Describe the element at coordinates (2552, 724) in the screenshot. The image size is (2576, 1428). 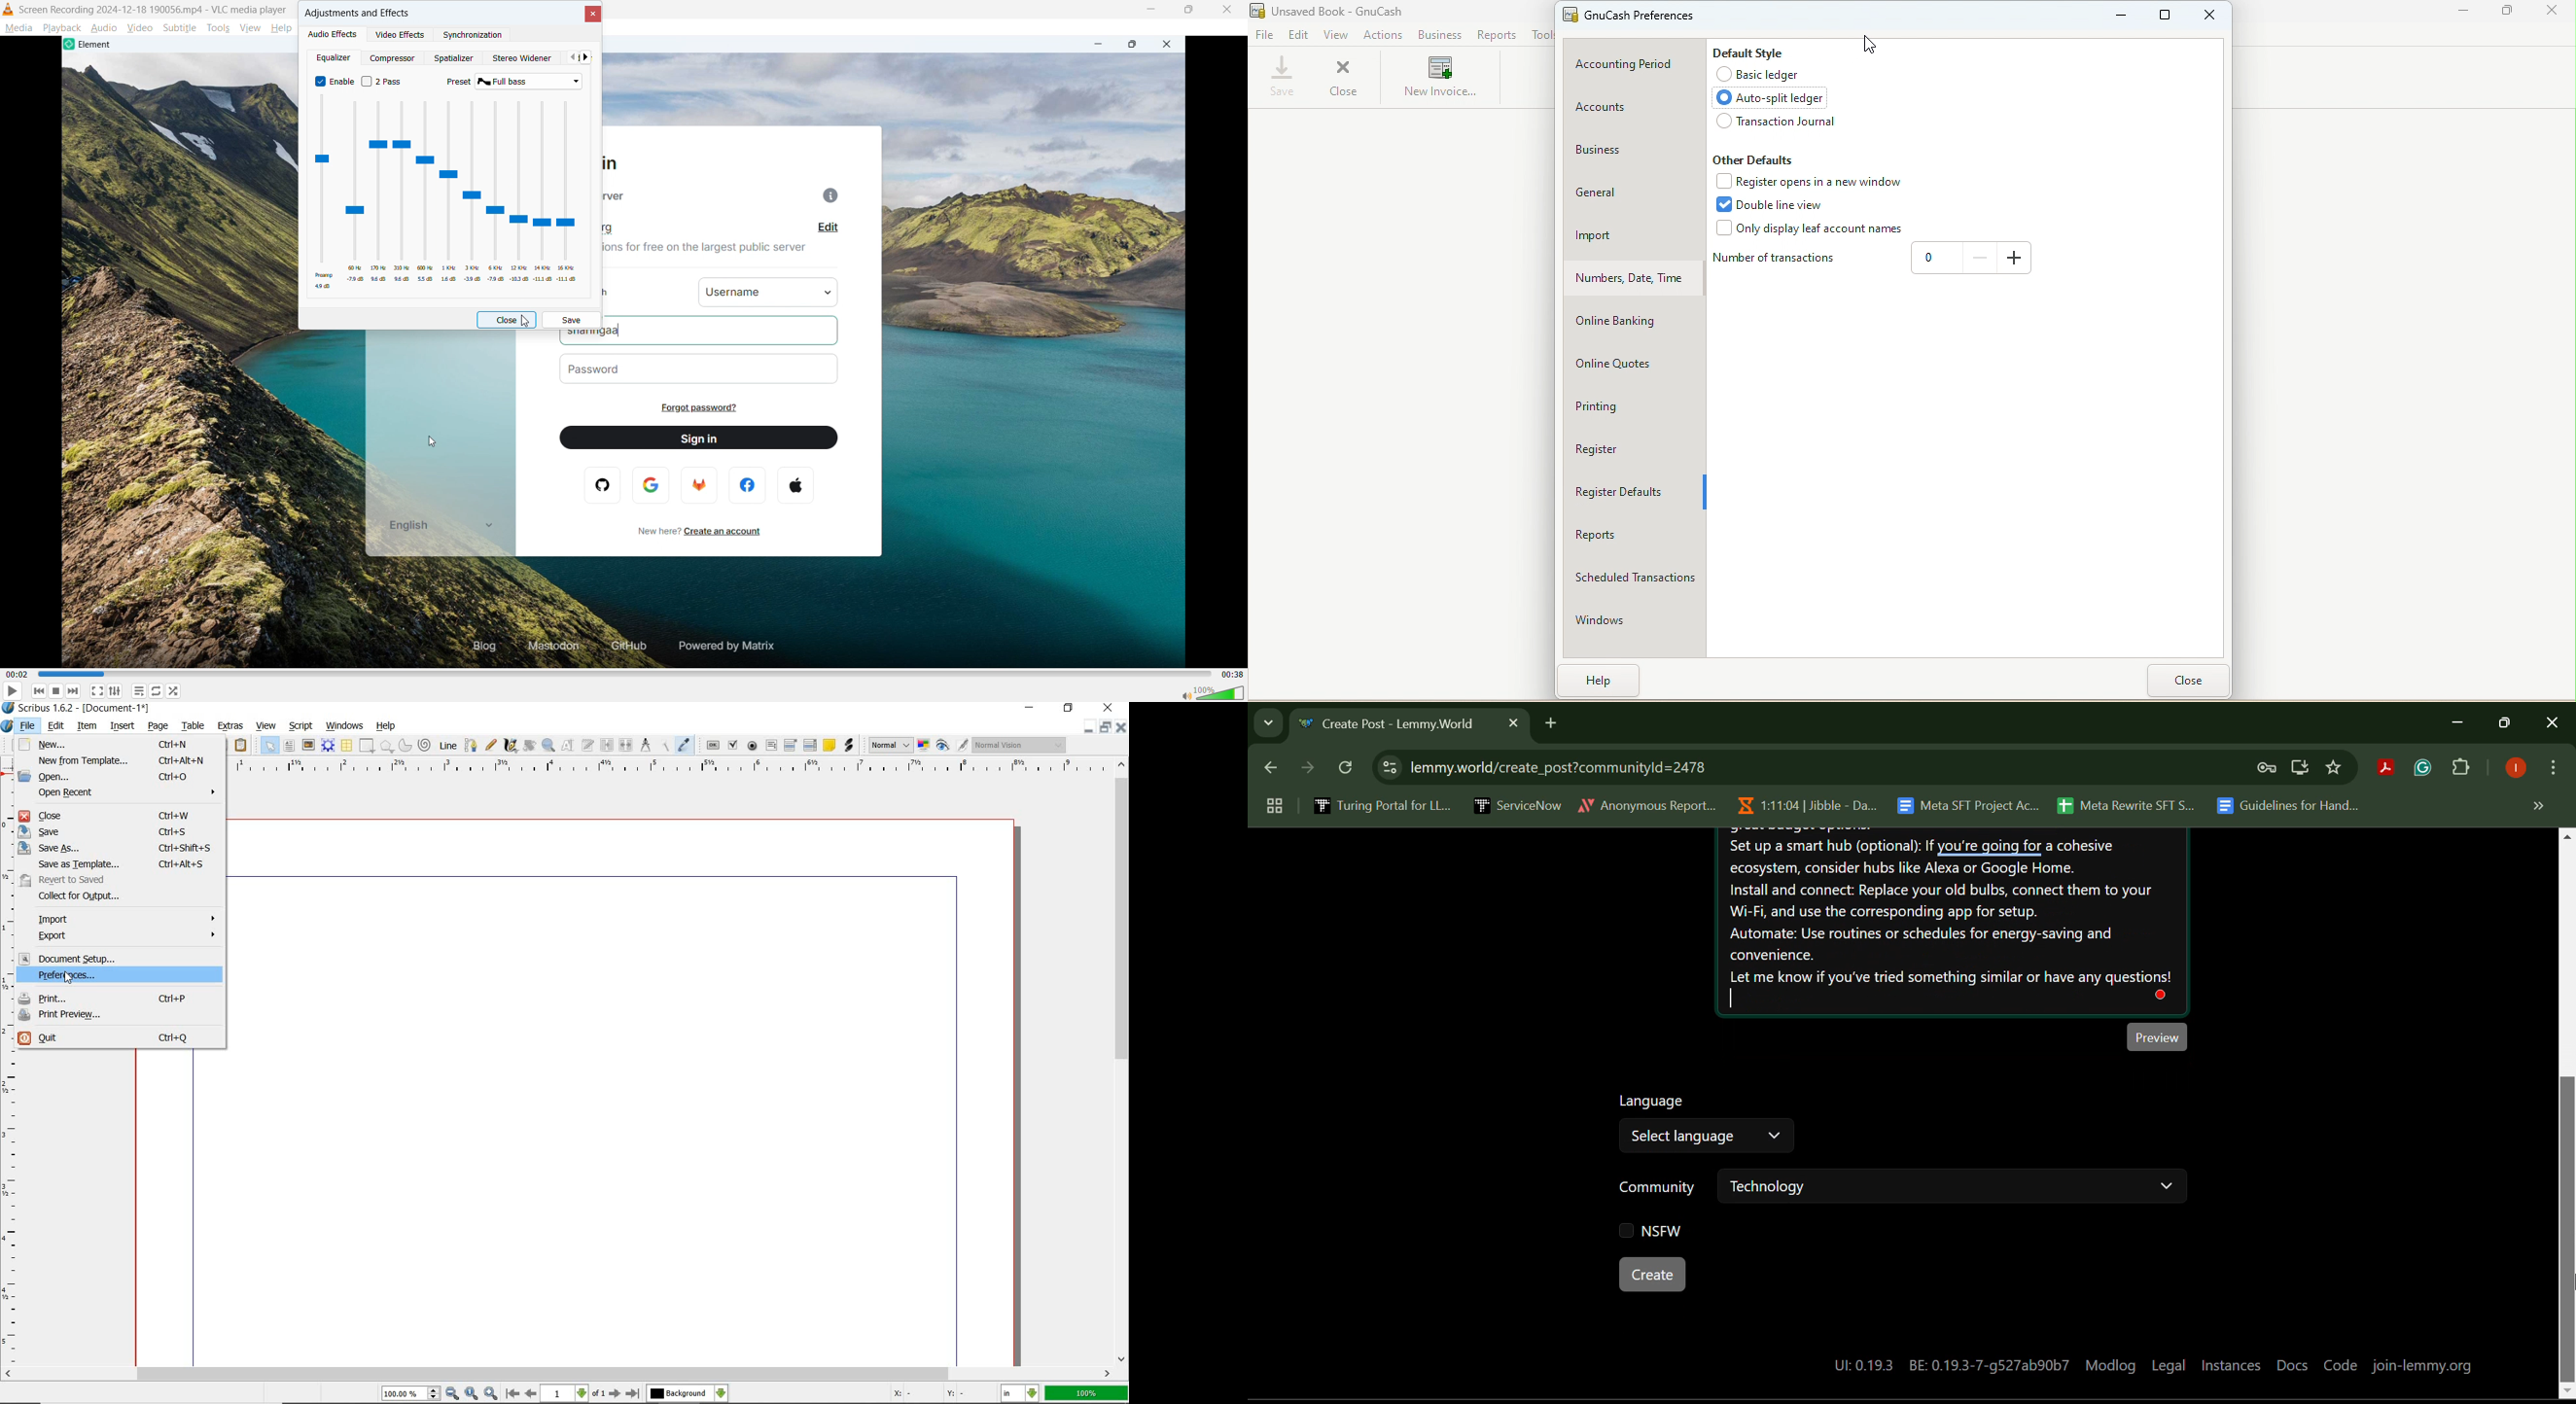
I see `Close Window` at that location.